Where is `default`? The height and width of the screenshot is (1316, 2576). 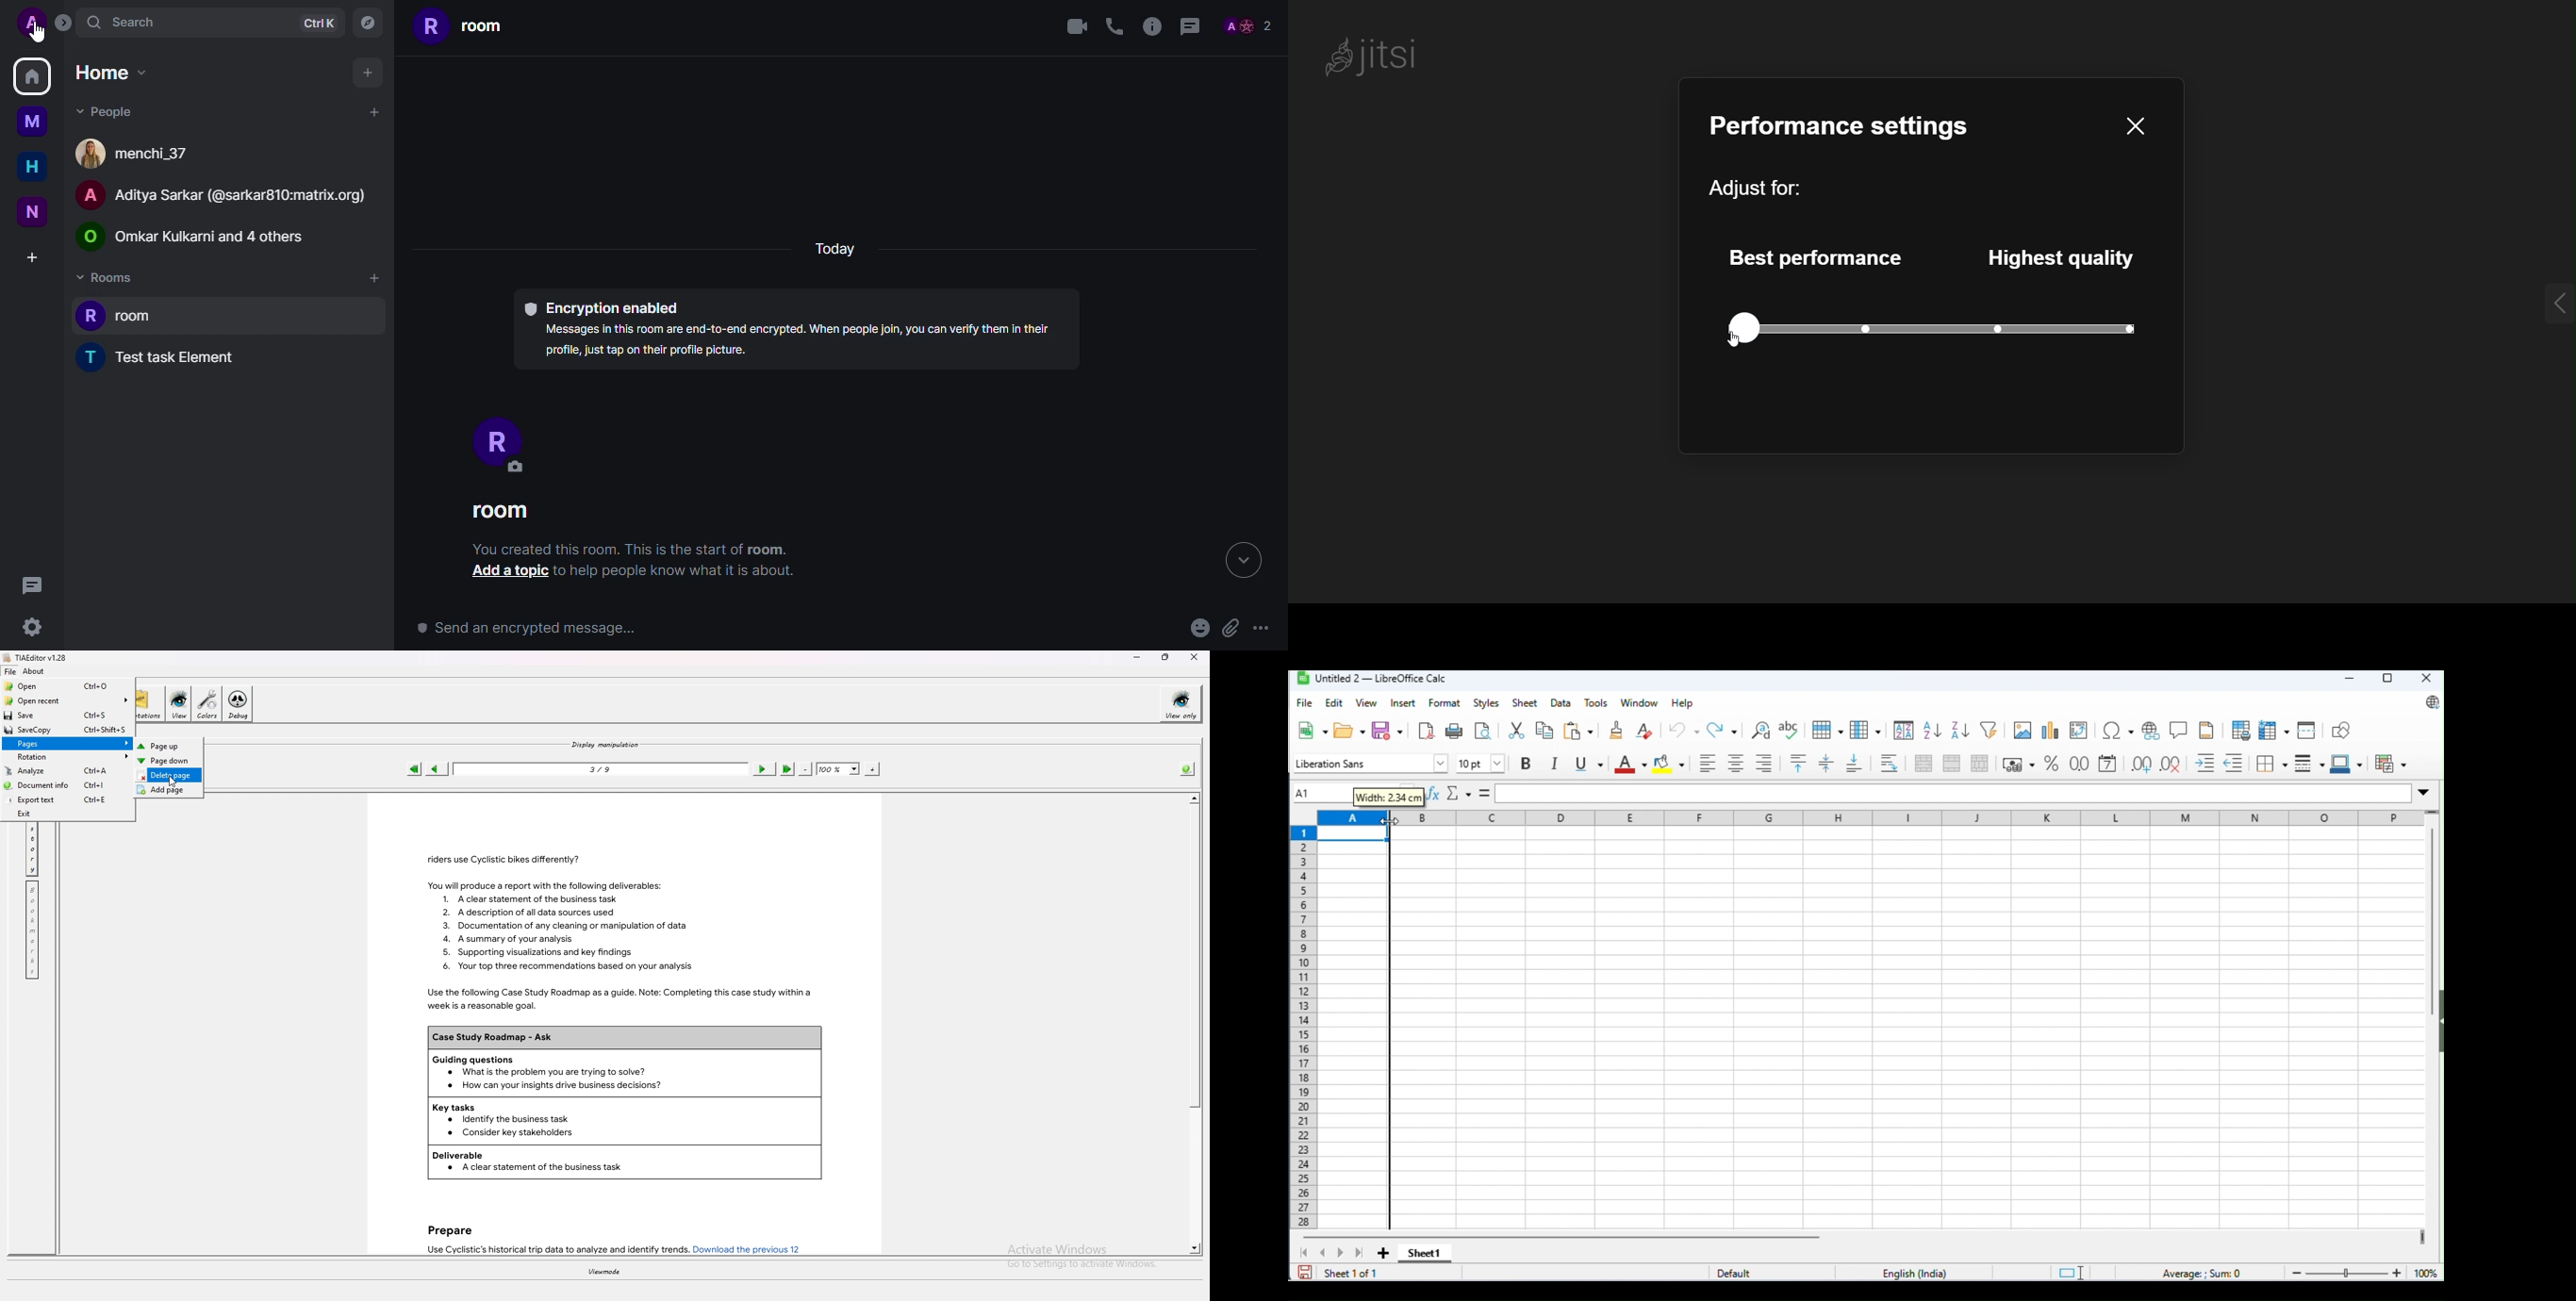 default is located at coordinates (1740, 1273).